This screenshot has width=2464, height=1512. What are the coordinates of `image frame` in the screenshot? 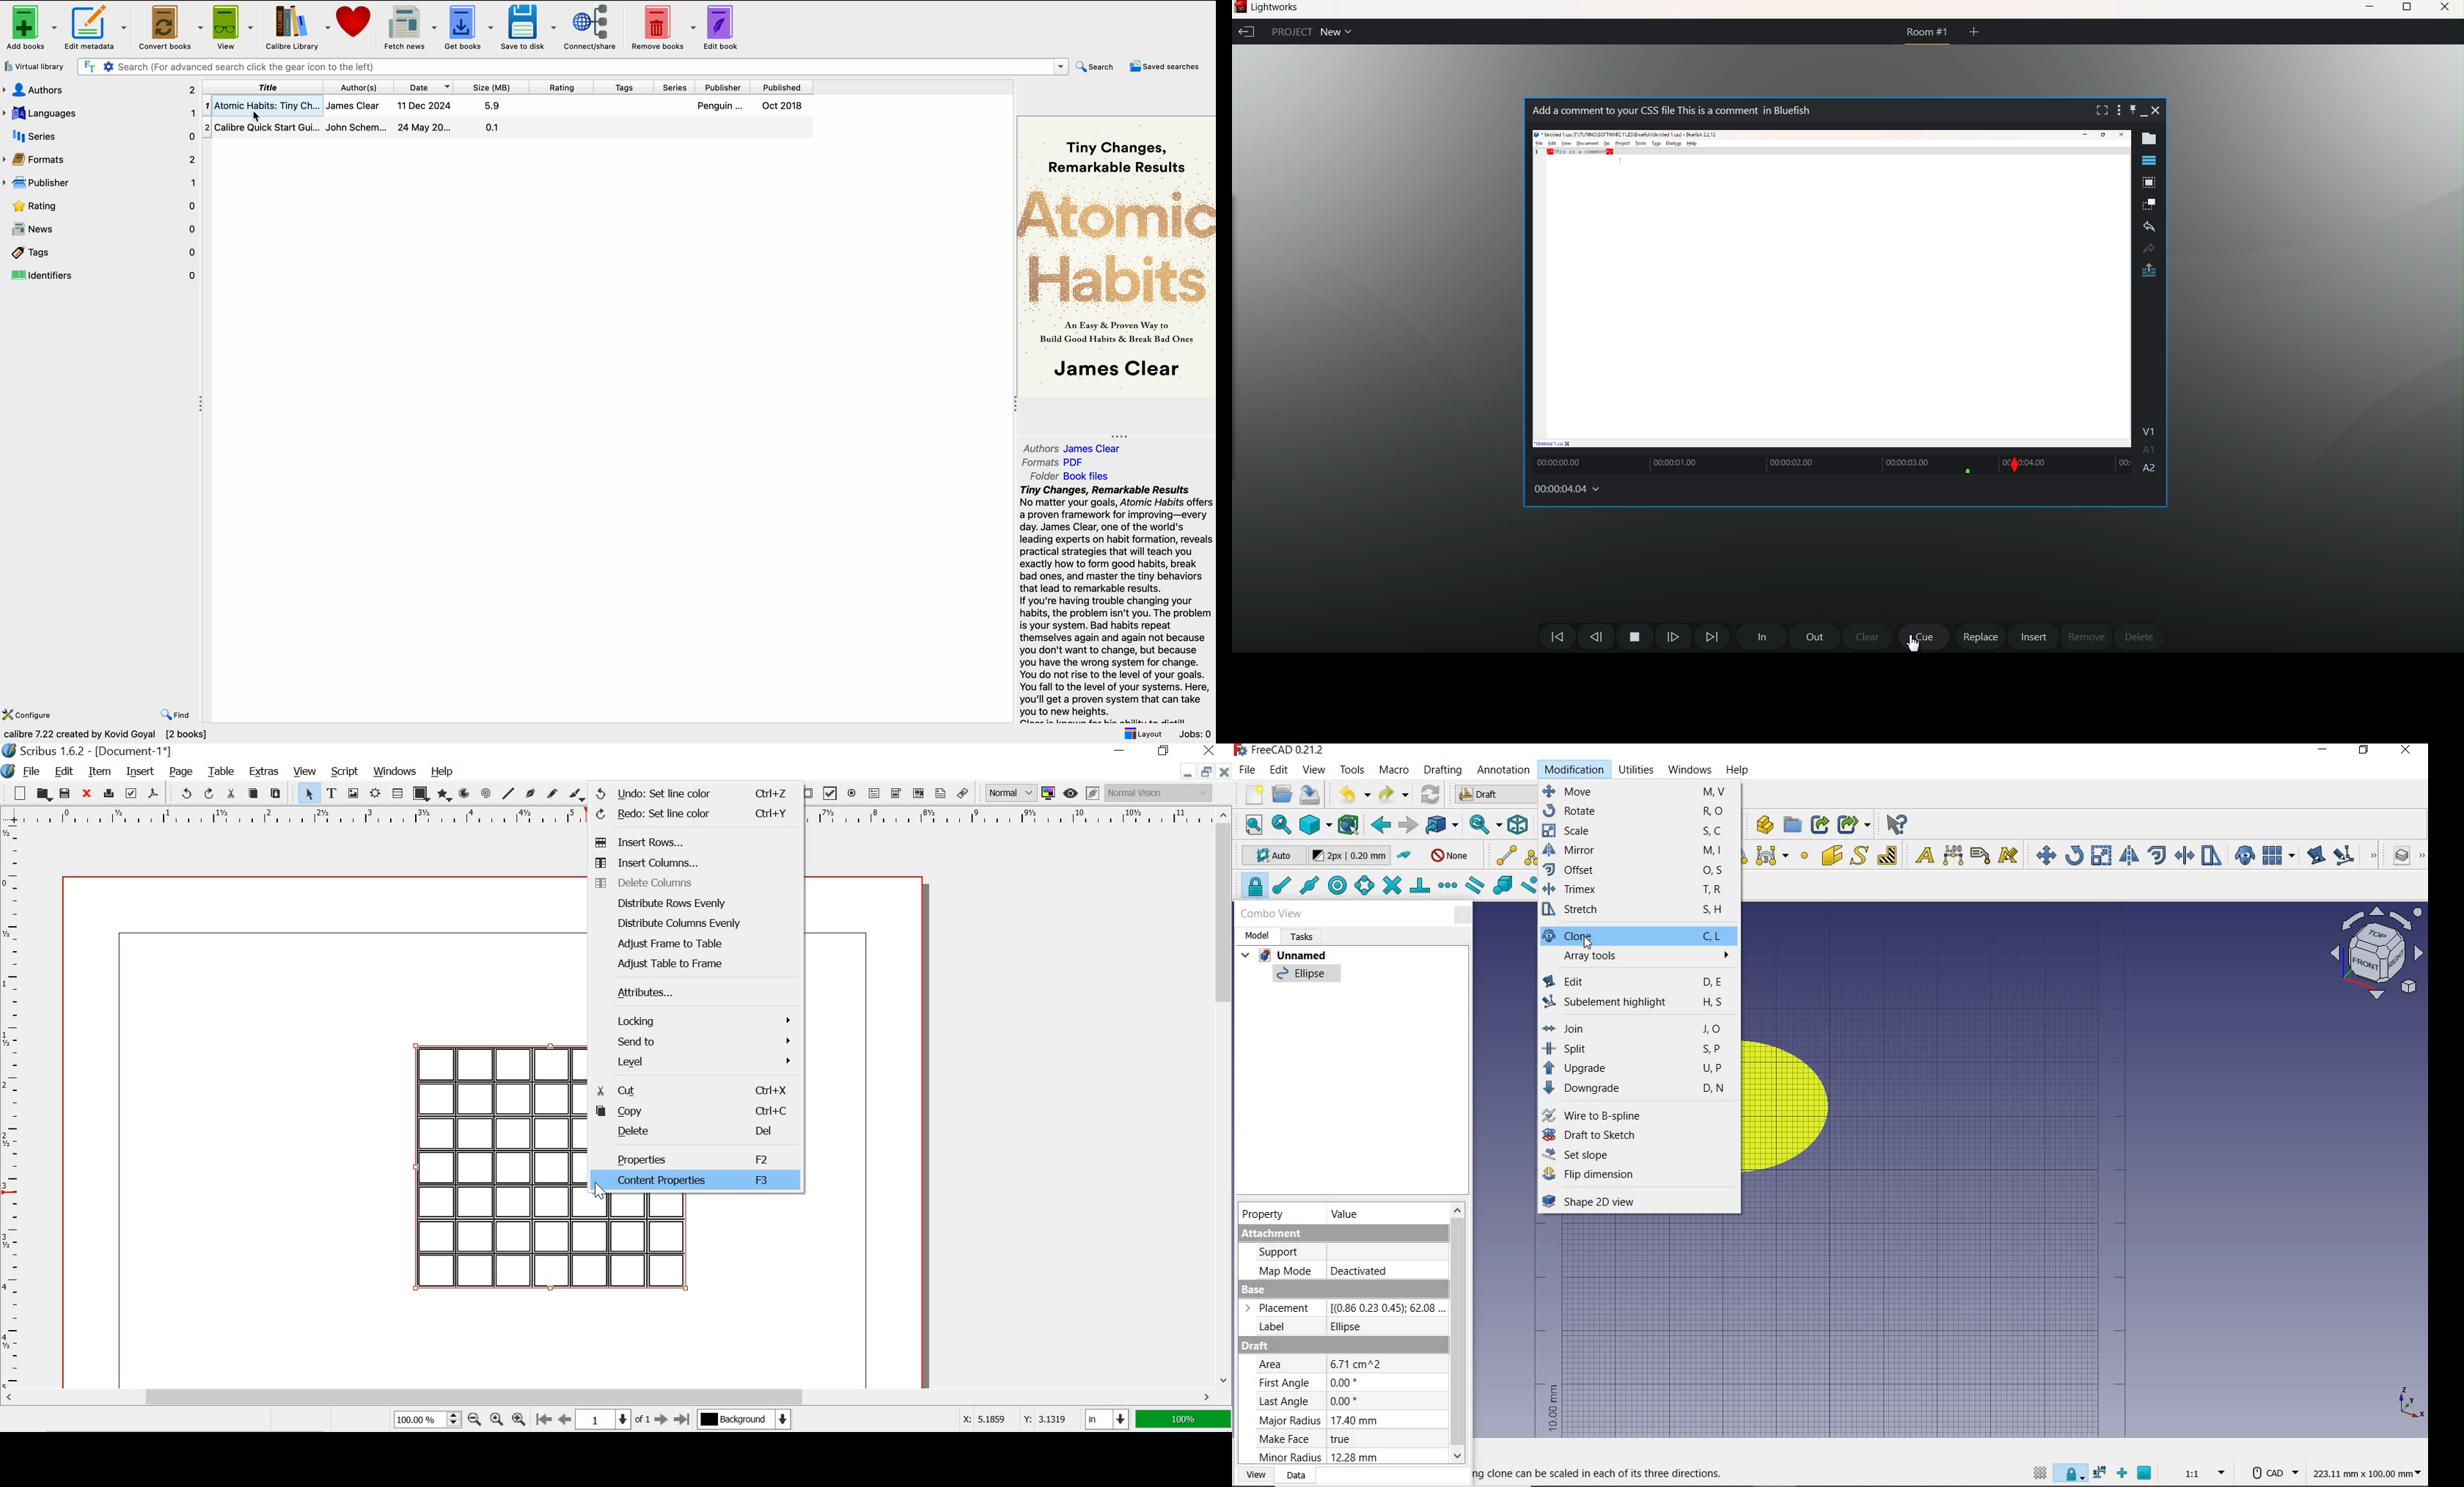 It's located at (353, 793).